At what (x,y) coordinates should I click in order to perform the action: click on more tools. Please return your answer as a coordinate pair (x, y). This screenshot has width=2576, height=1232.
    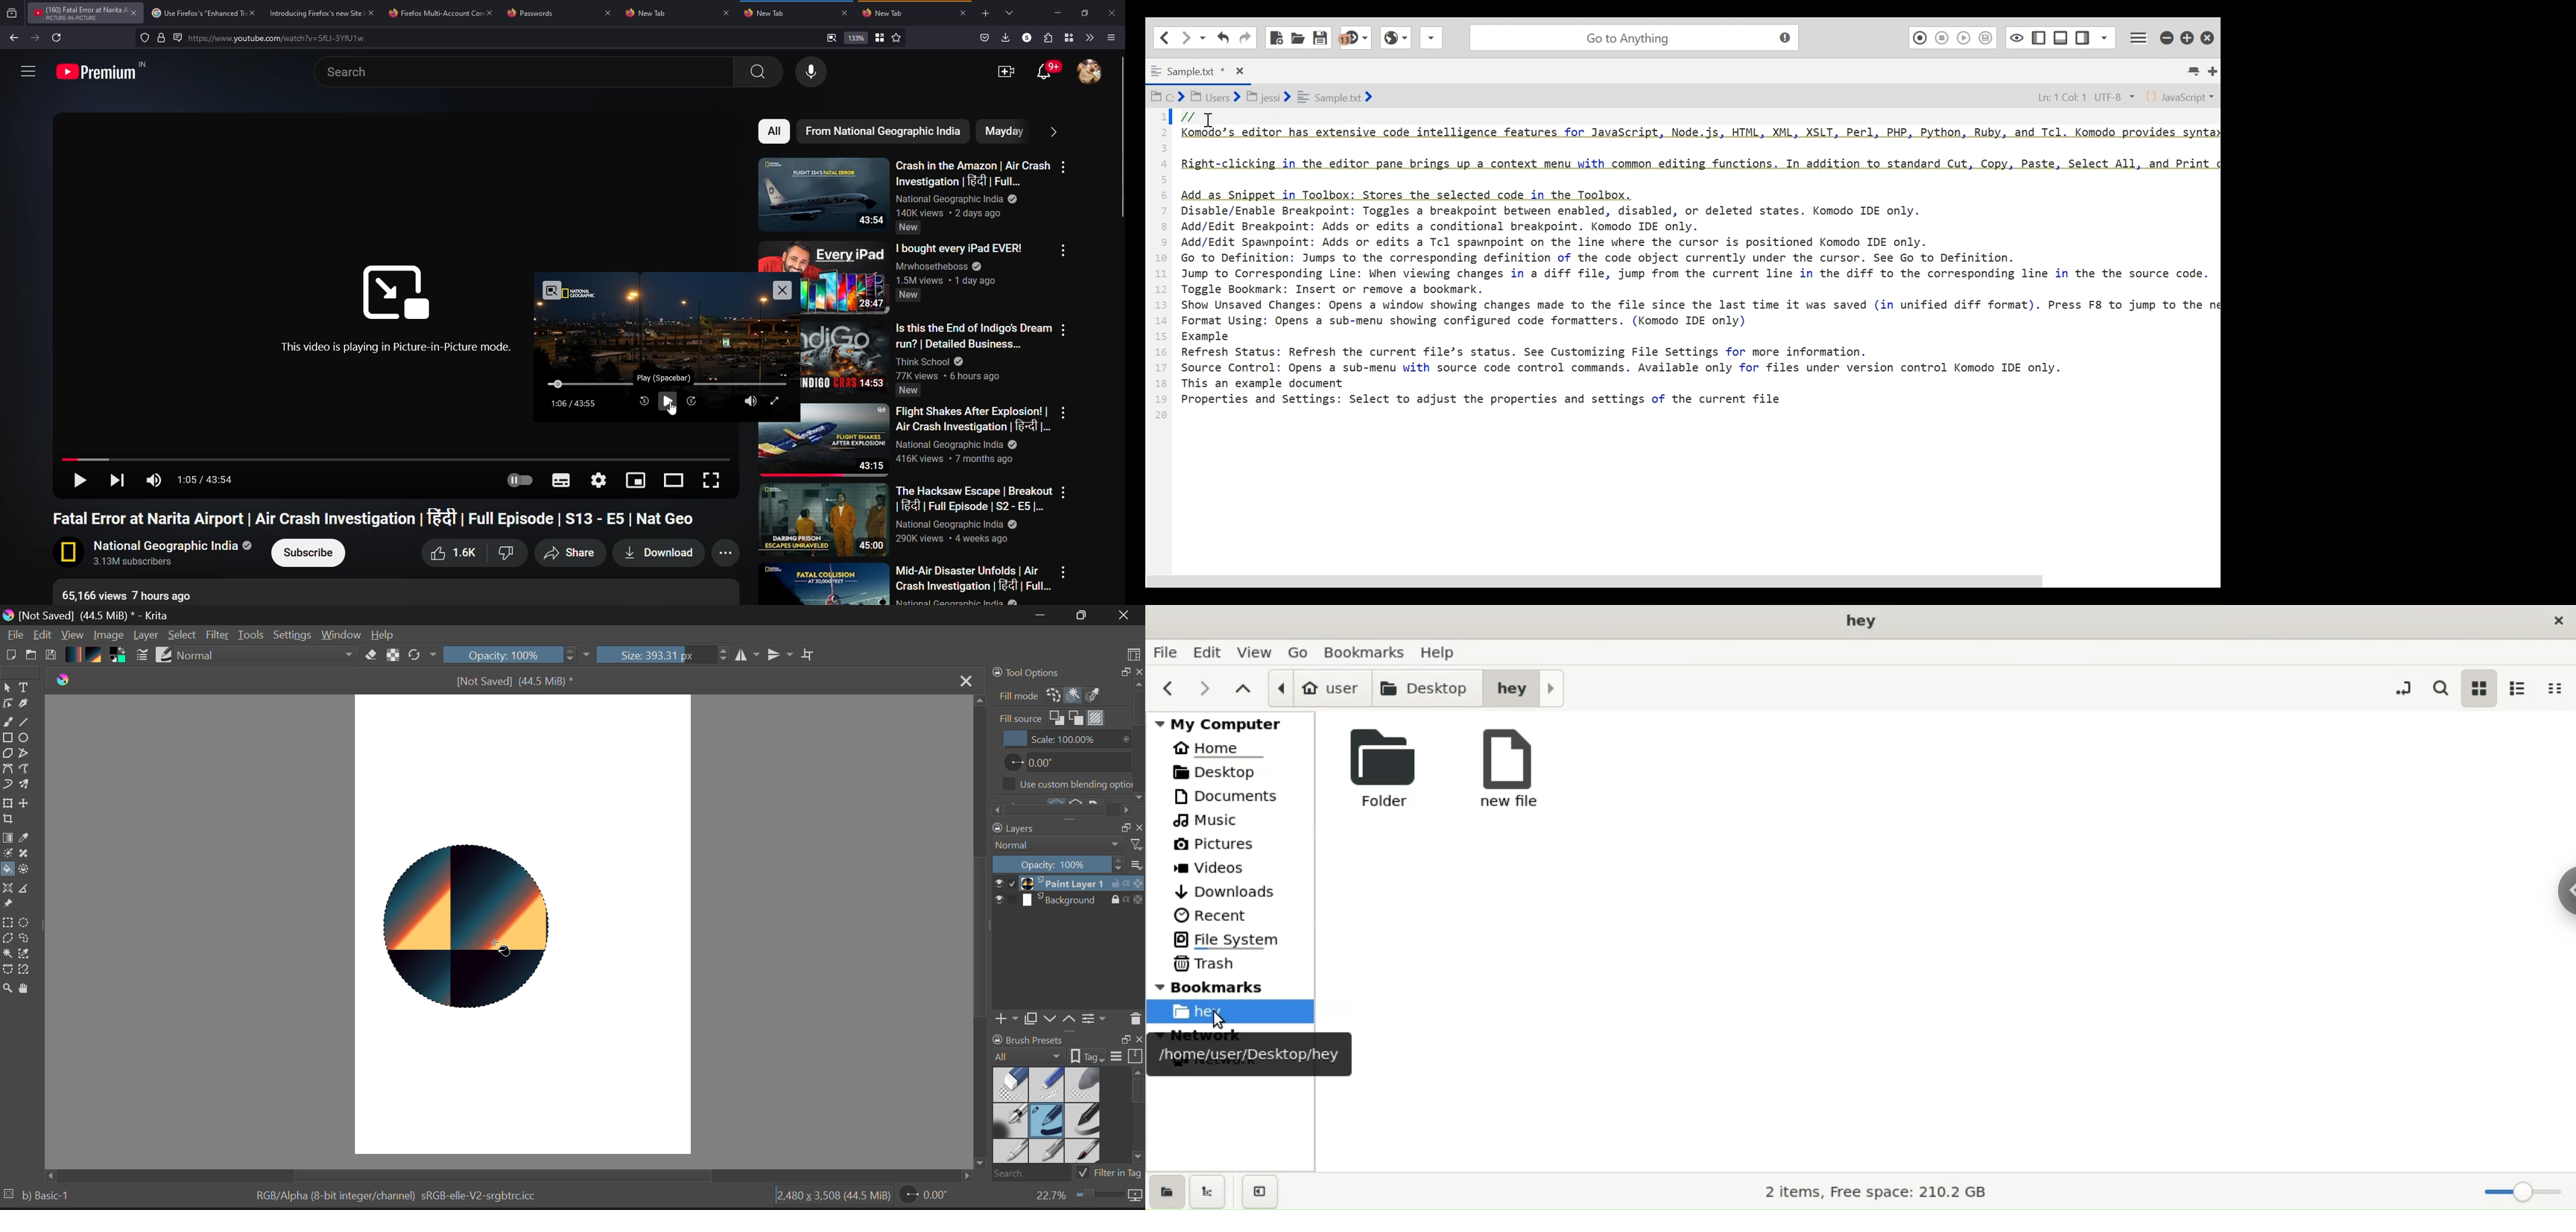
    Looking at the image, I should click on (1089, 38).